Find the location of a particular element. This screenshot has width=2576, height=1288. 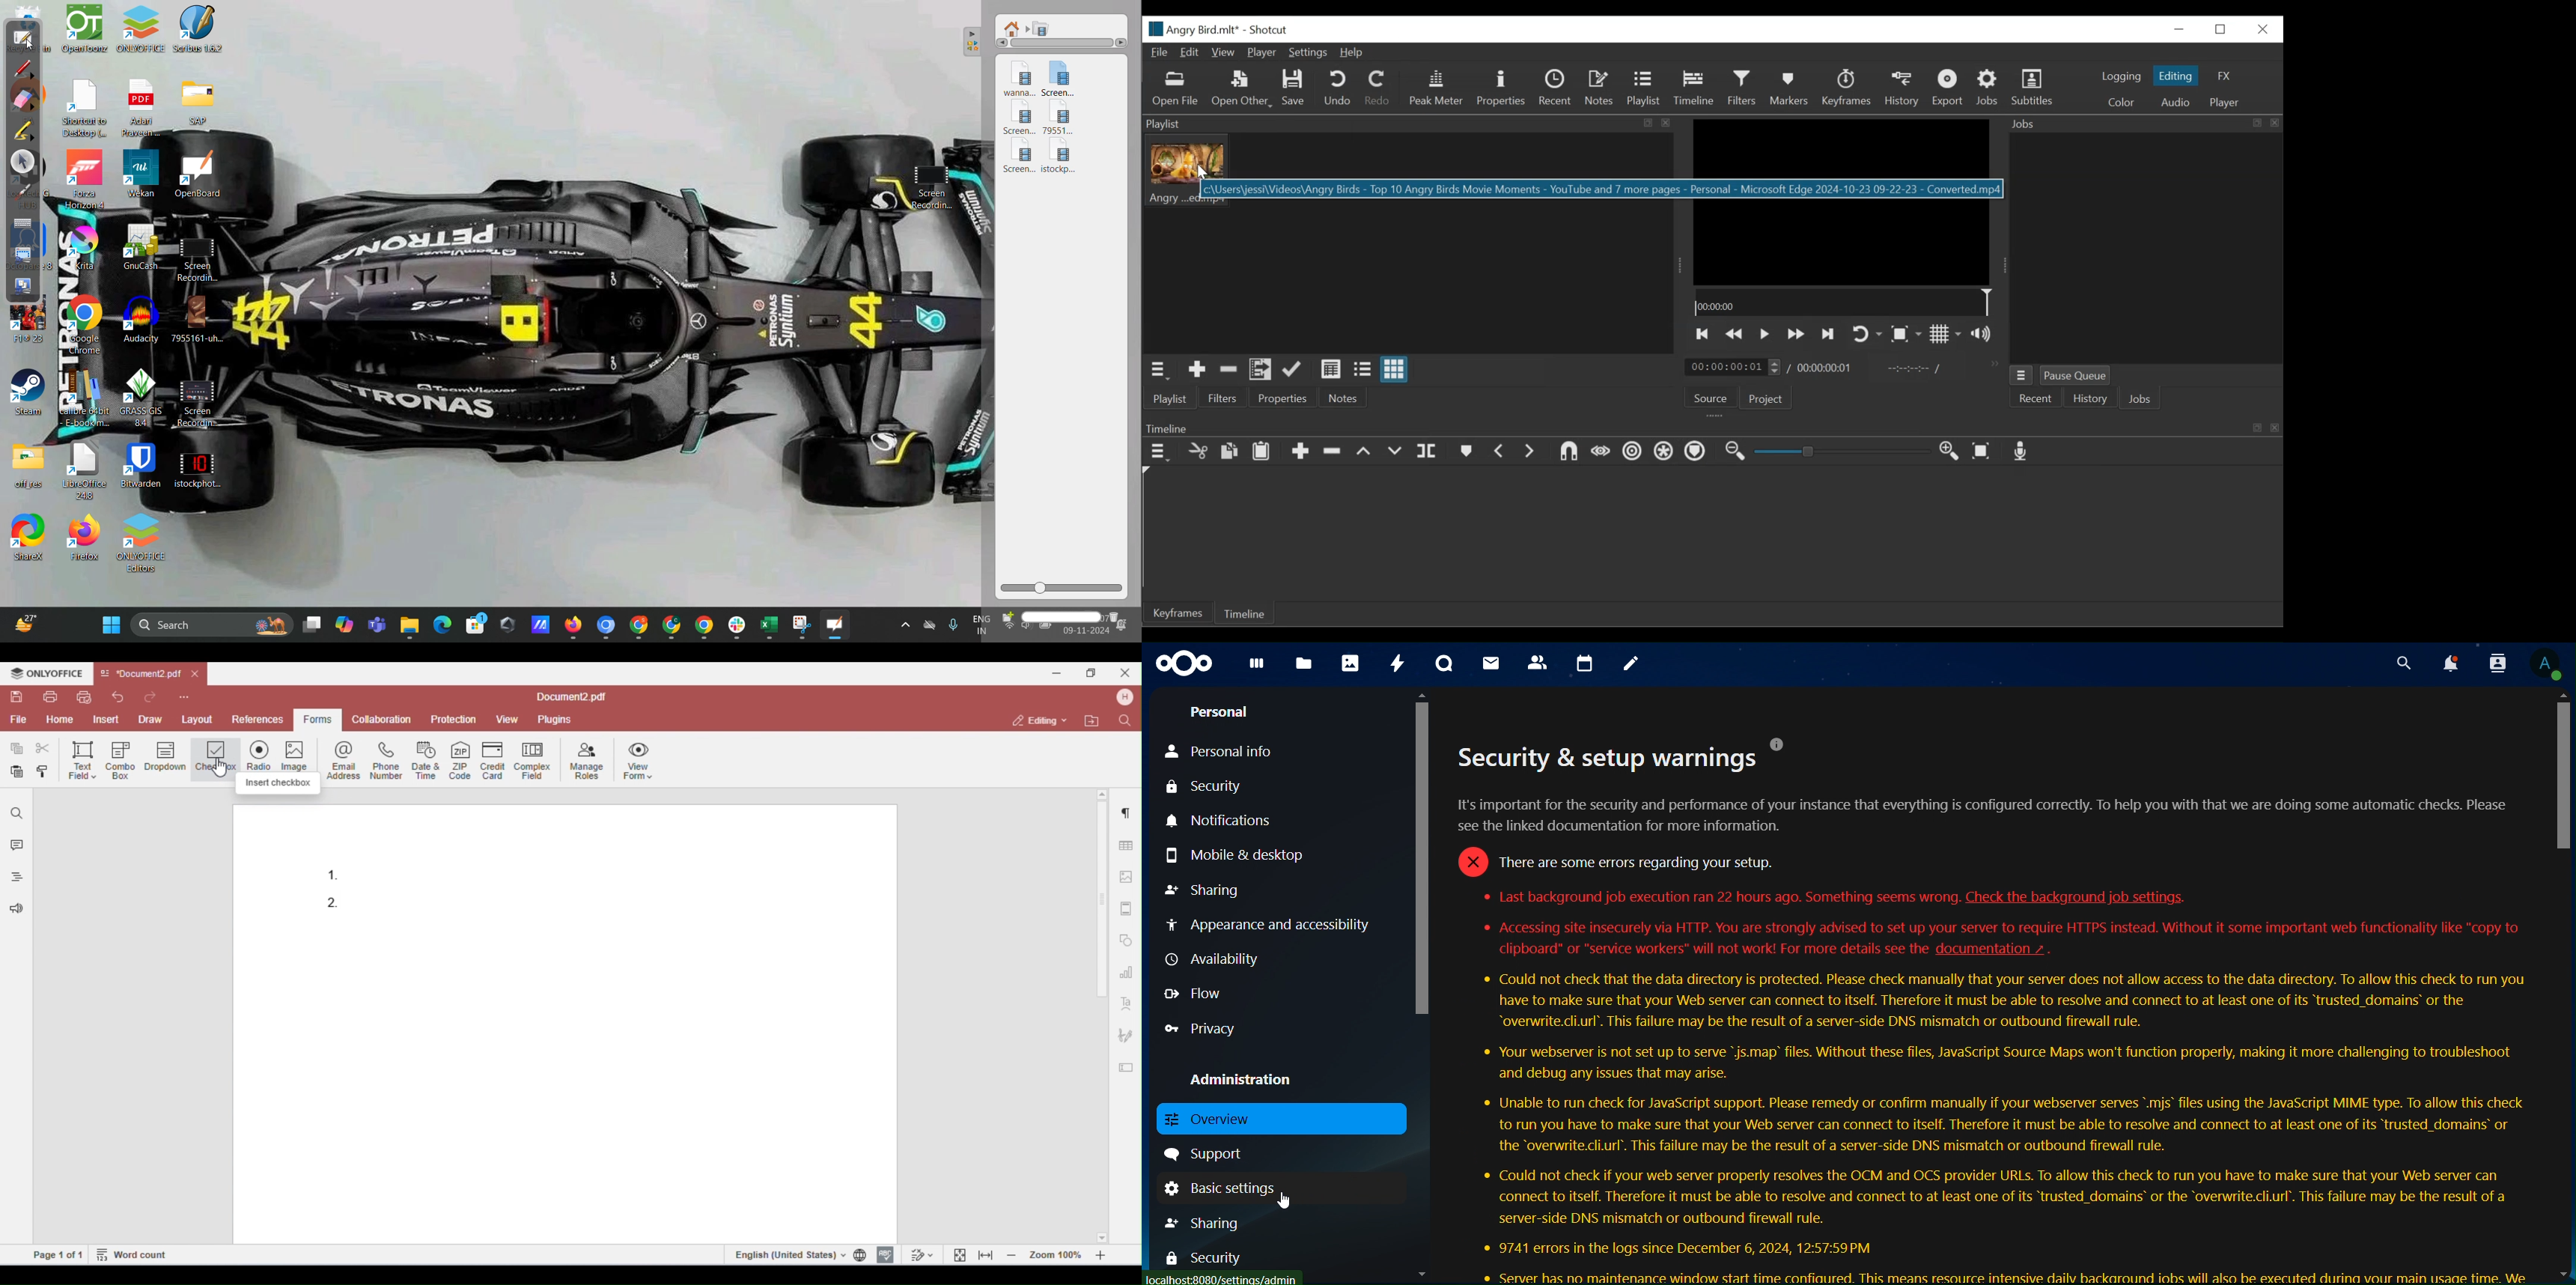

Color is located at coordinates (2124, 104).